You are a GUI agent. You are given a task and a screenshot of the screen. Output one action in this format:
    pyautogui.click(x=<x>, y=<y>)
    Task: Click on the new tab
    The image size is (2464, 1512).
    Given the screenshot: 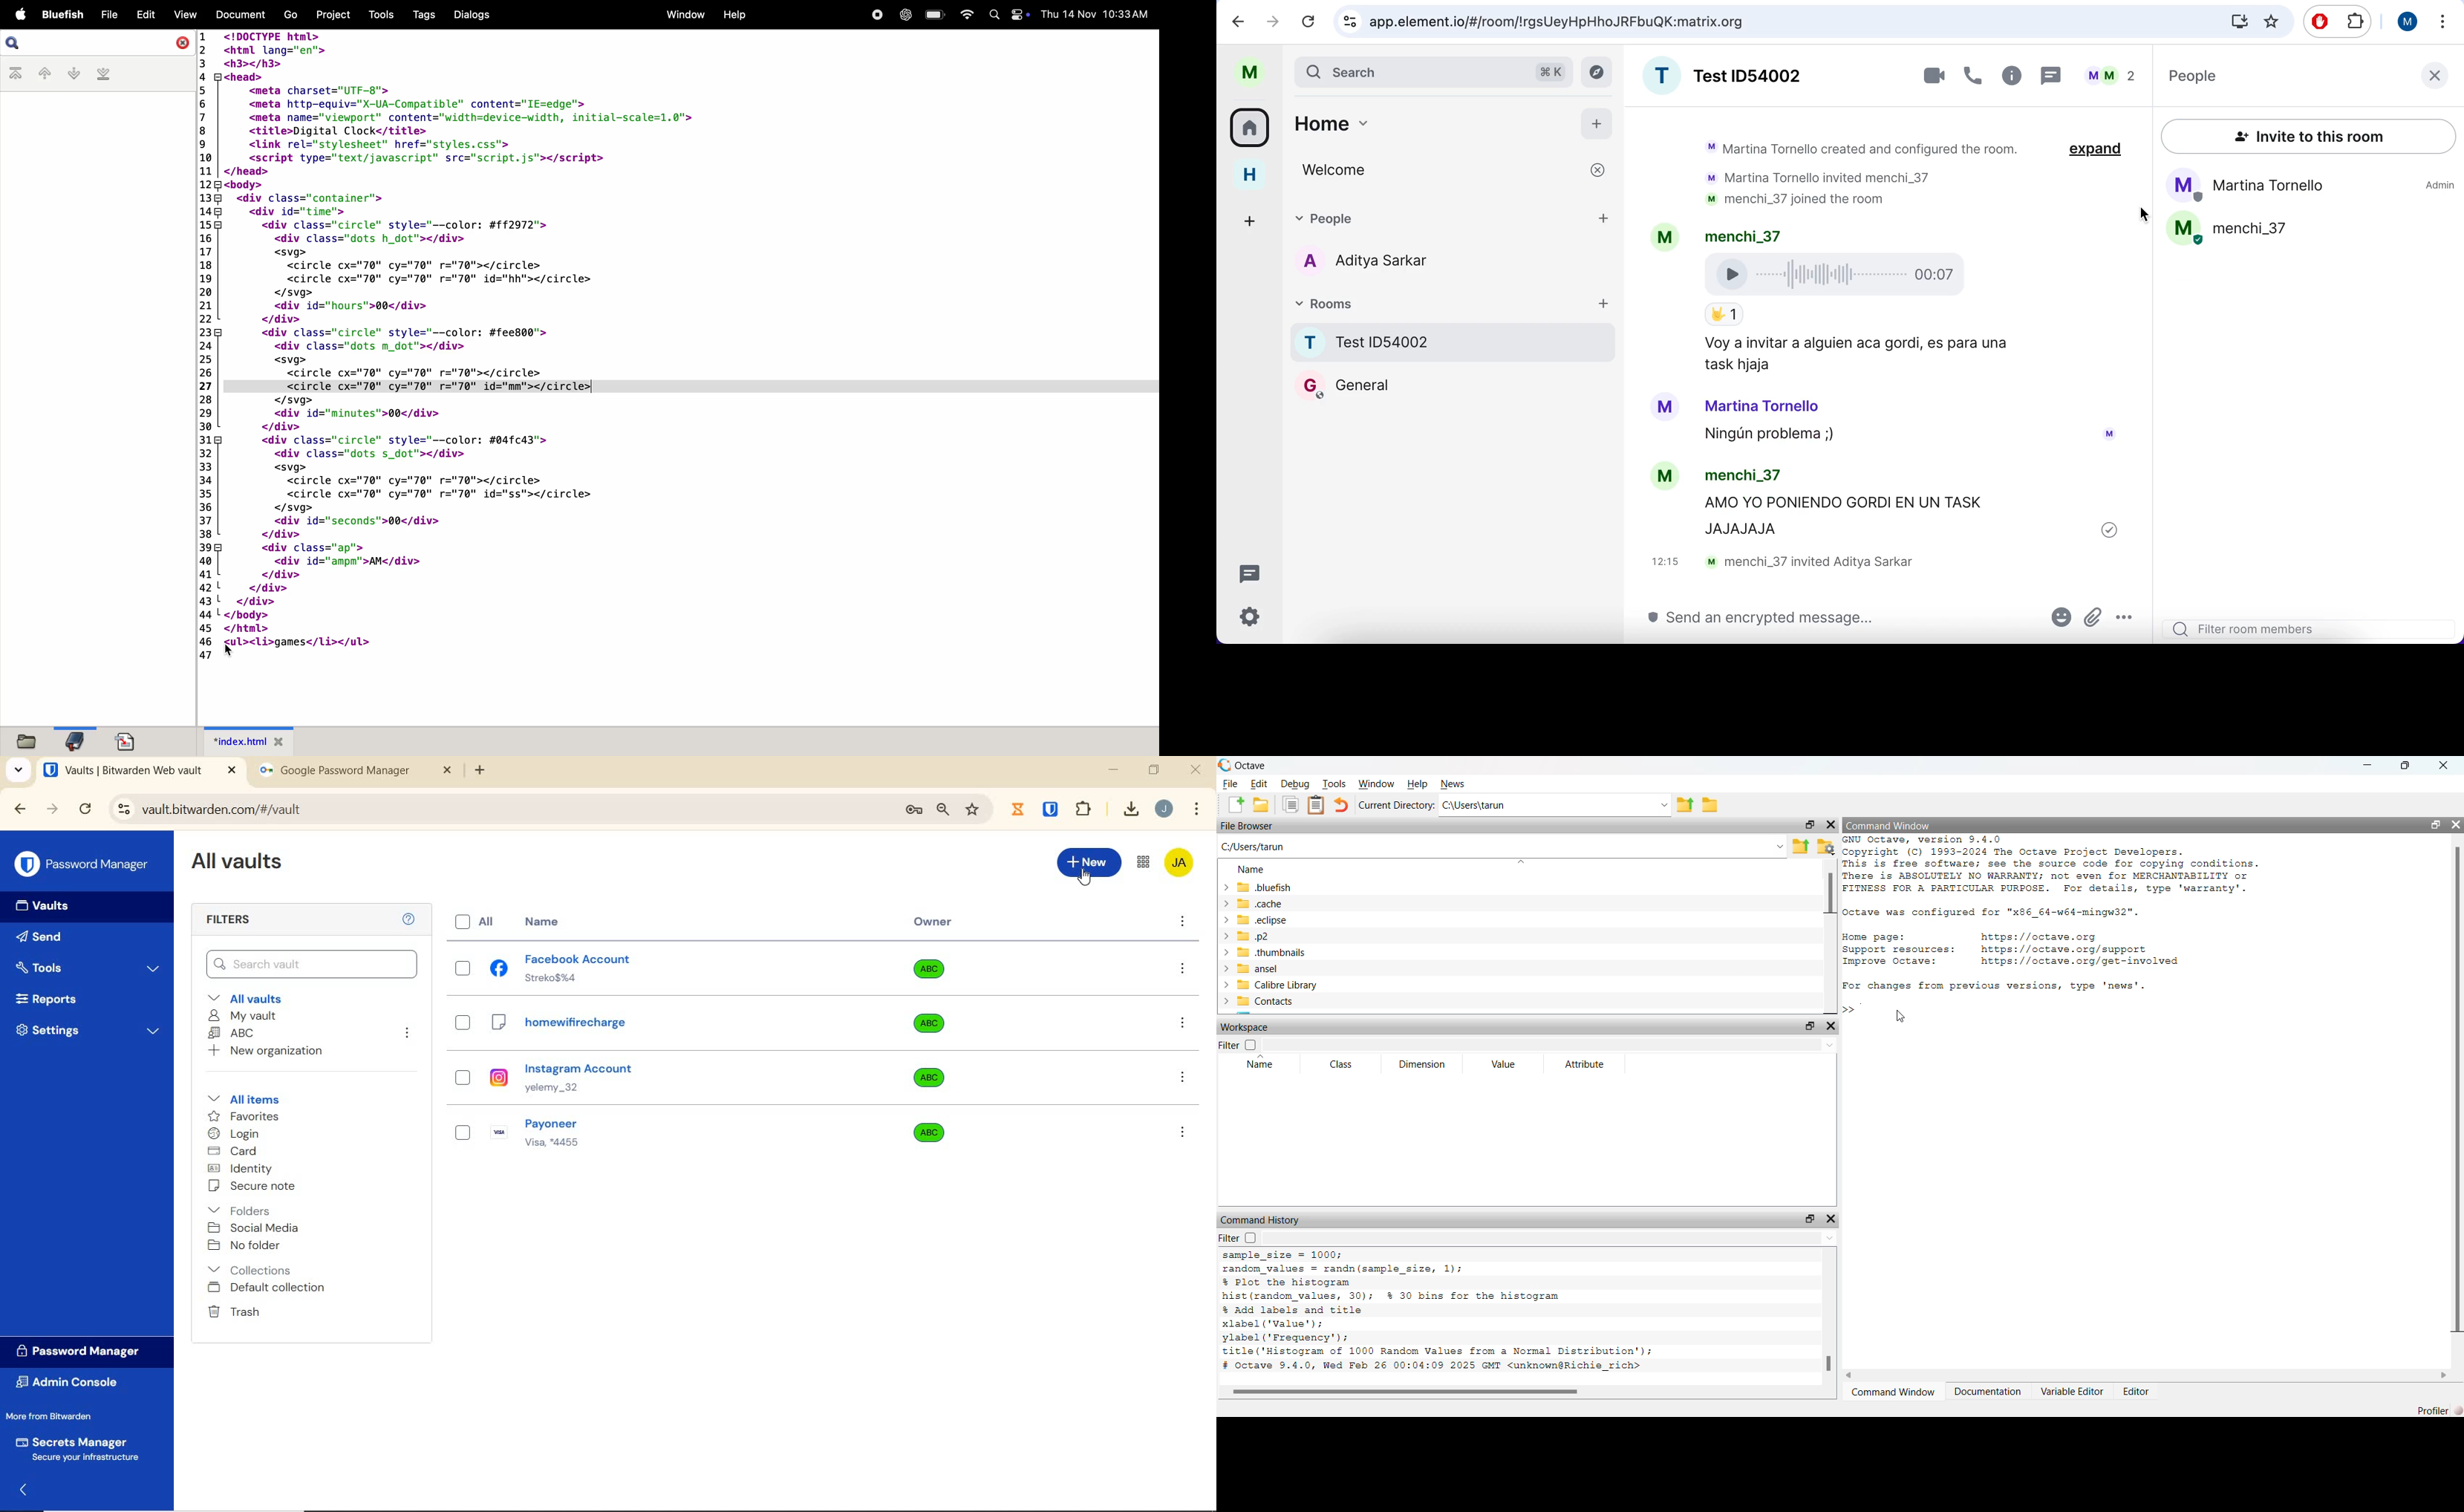 What is the action you would take?
    pyautogui.click(x=482, y=771)
    